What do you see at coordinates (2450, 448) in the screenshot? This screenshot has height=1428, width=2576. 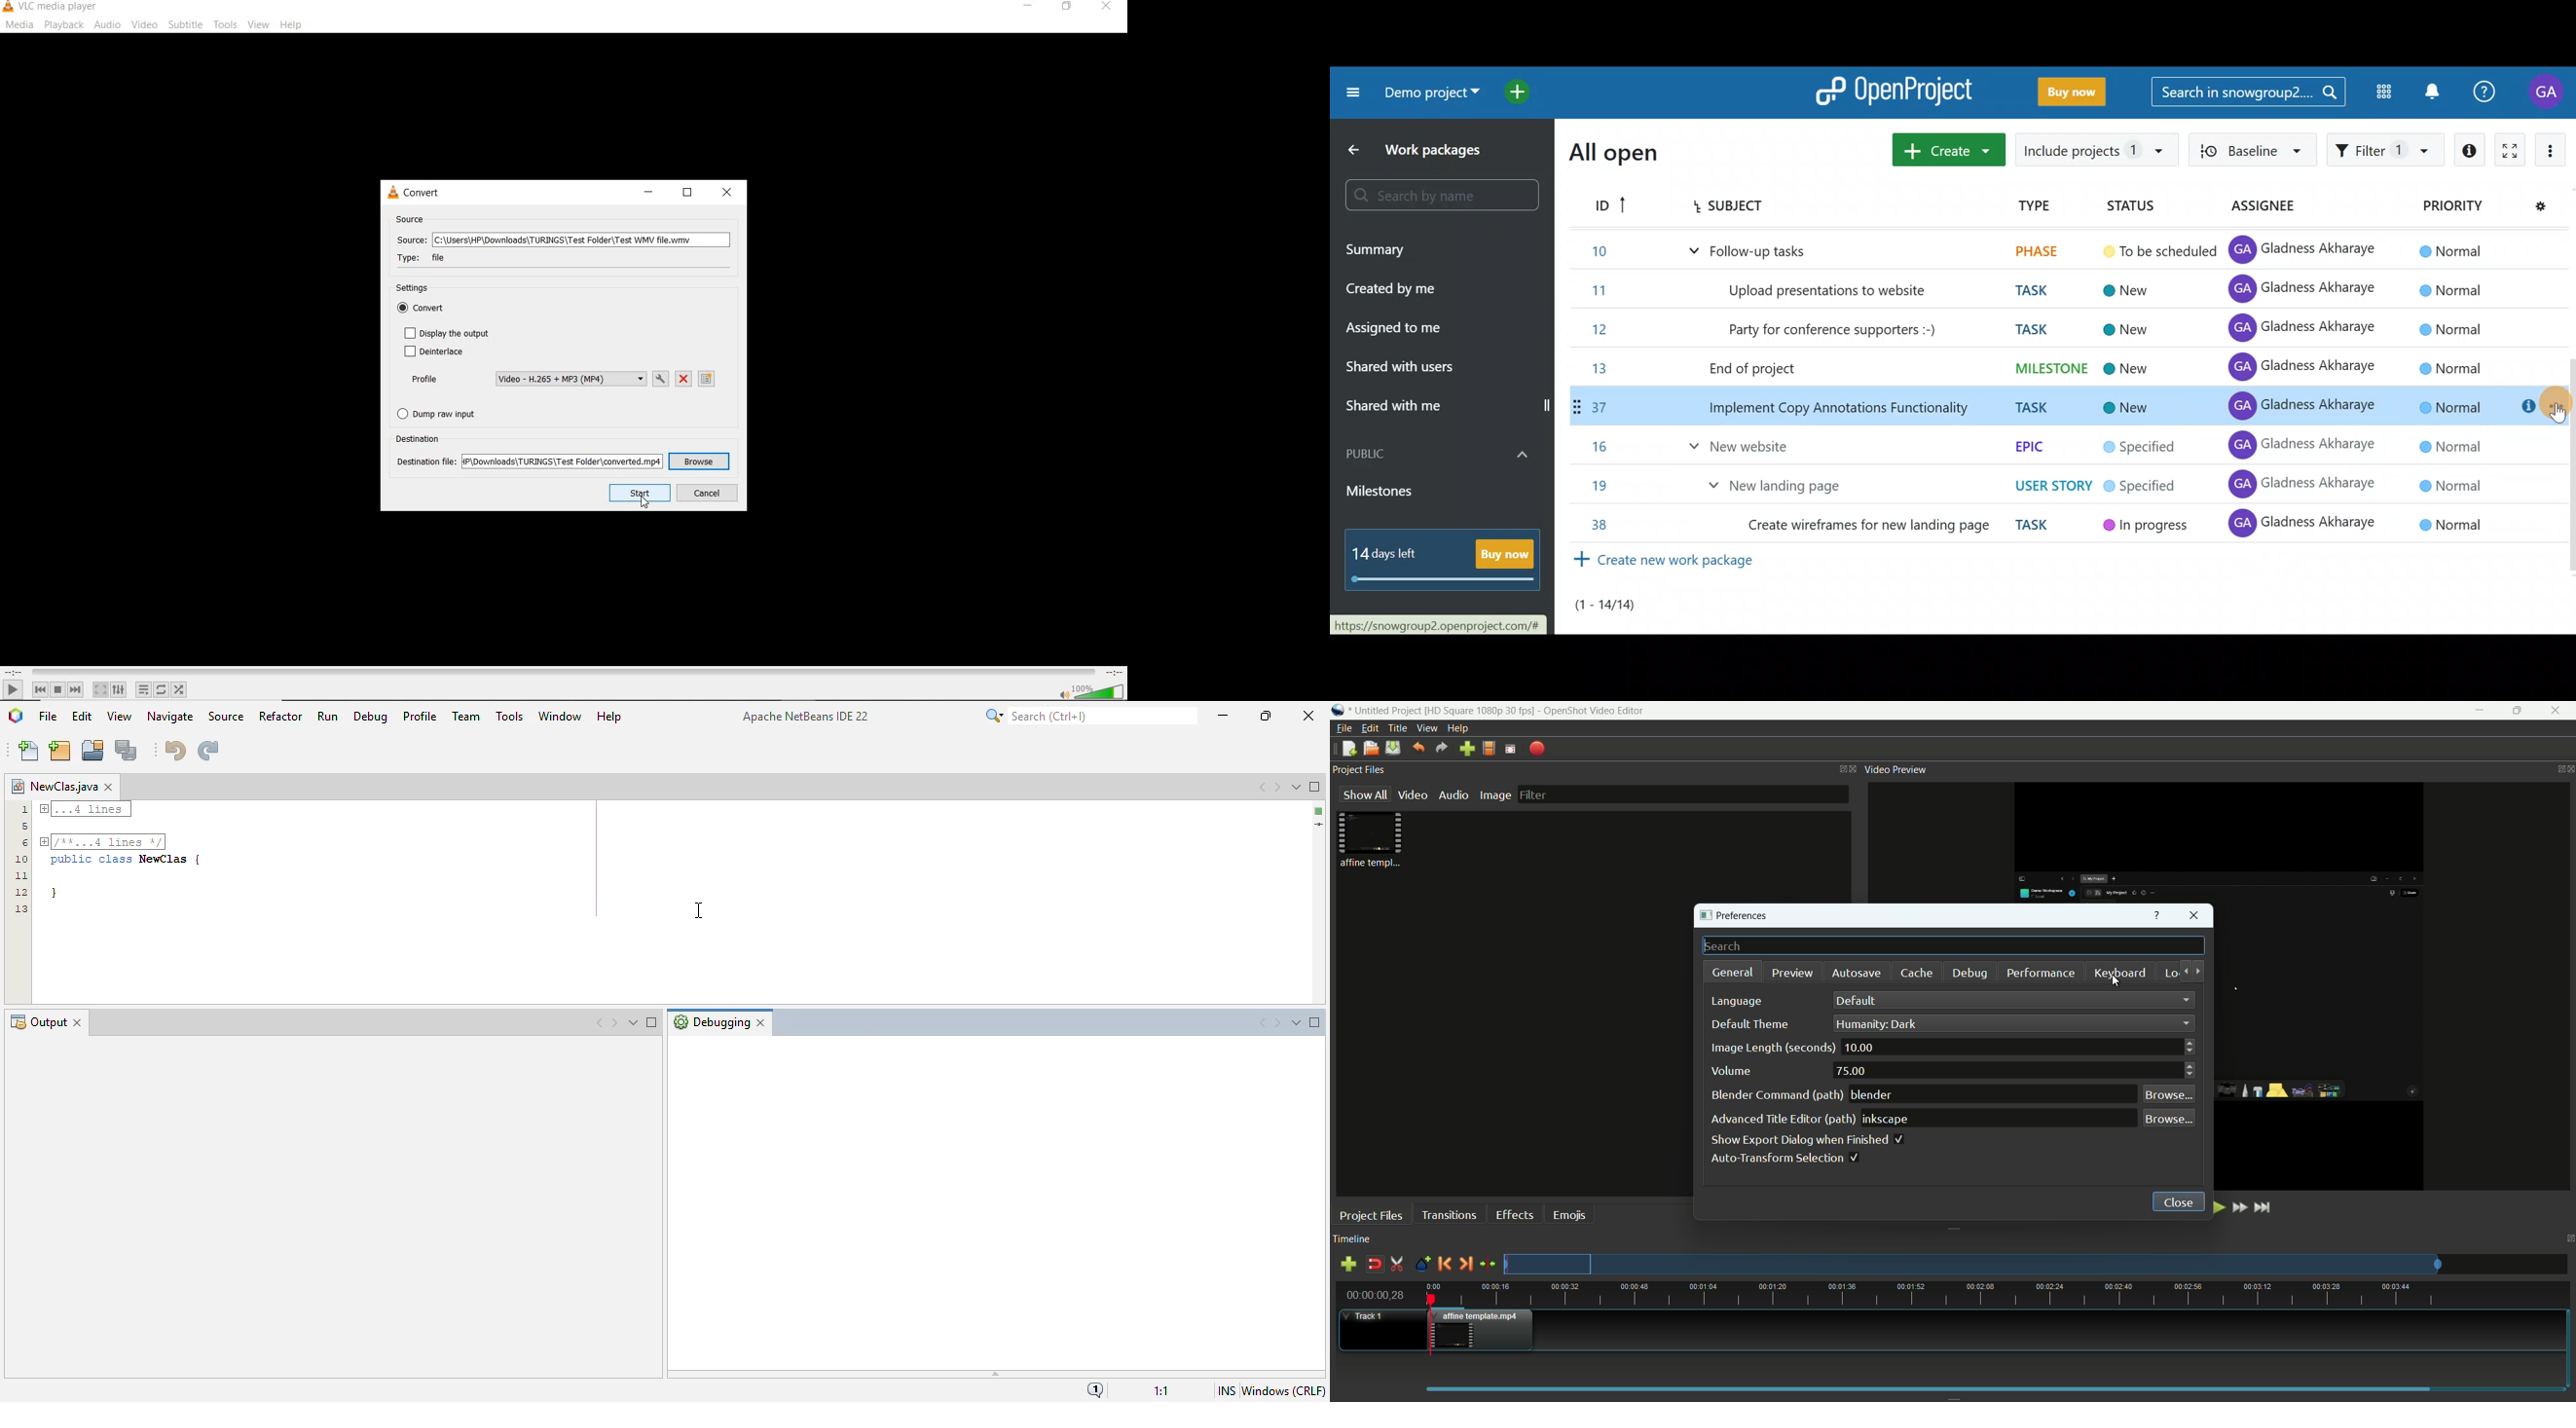 I see `© Normal` at bounding box center [2450, 448].